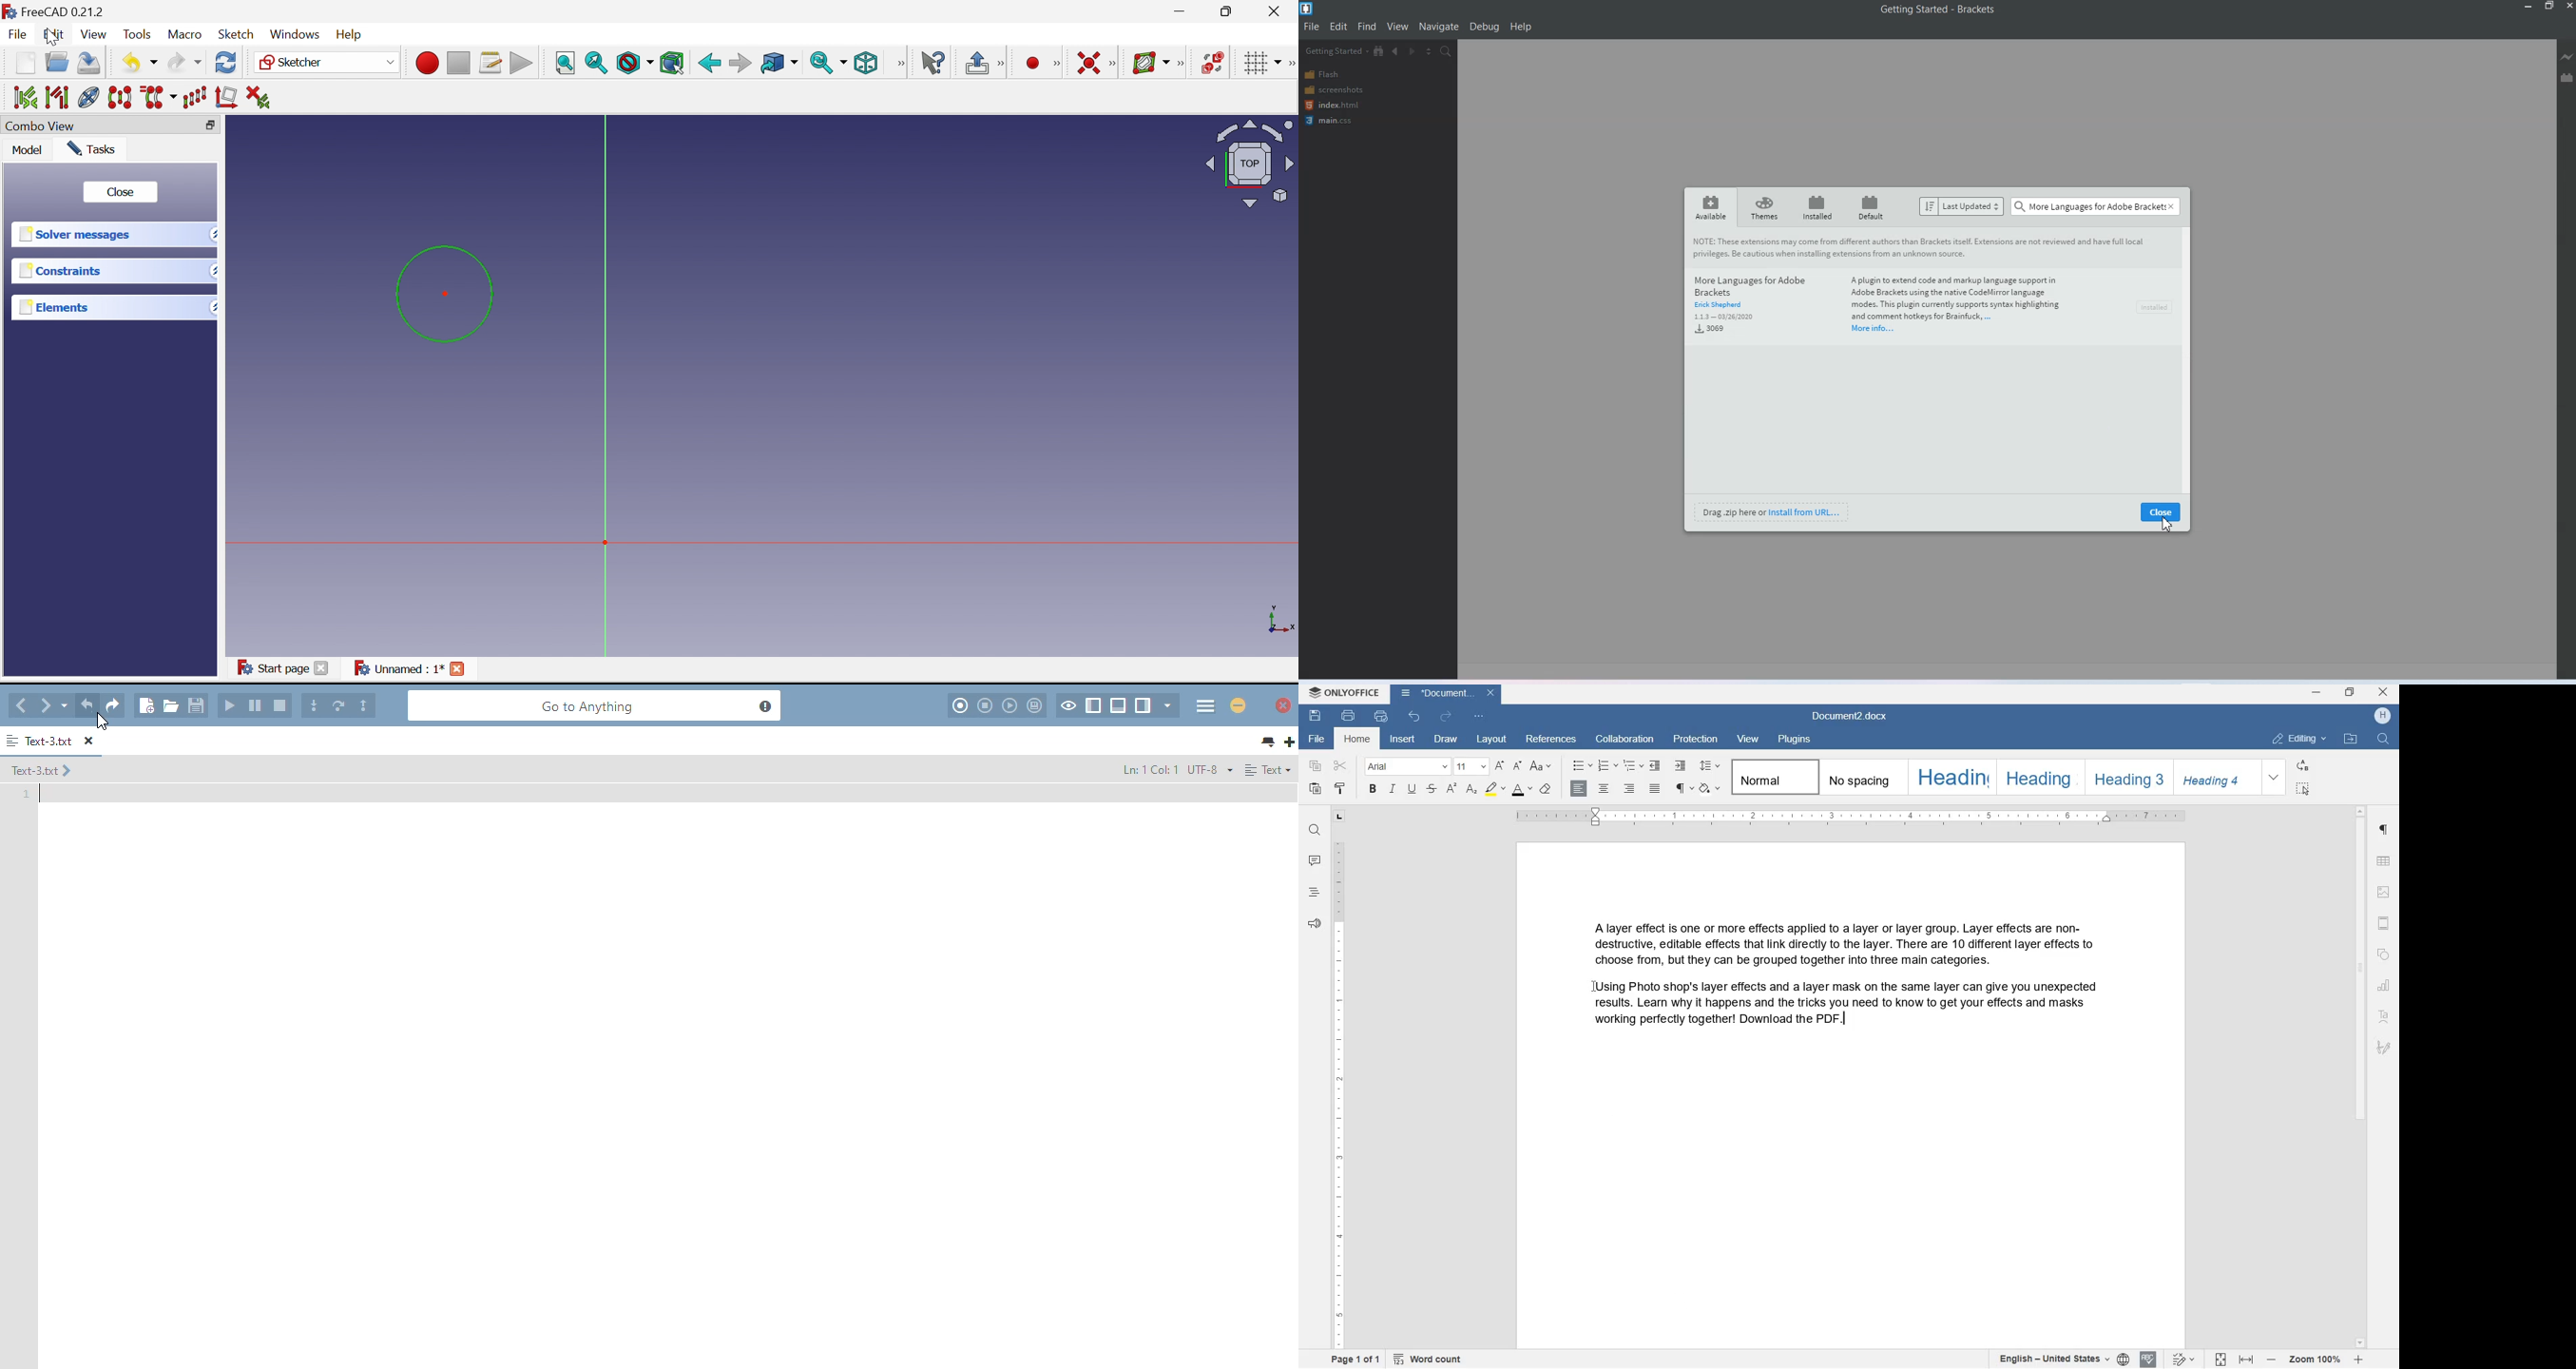 The width and height of the screenshot is (2576, 1372). What do you see at coordinates (1752, 284) in the screenshot?
I see `And more language for adobe brackets` at bounding box center [1752, 284].